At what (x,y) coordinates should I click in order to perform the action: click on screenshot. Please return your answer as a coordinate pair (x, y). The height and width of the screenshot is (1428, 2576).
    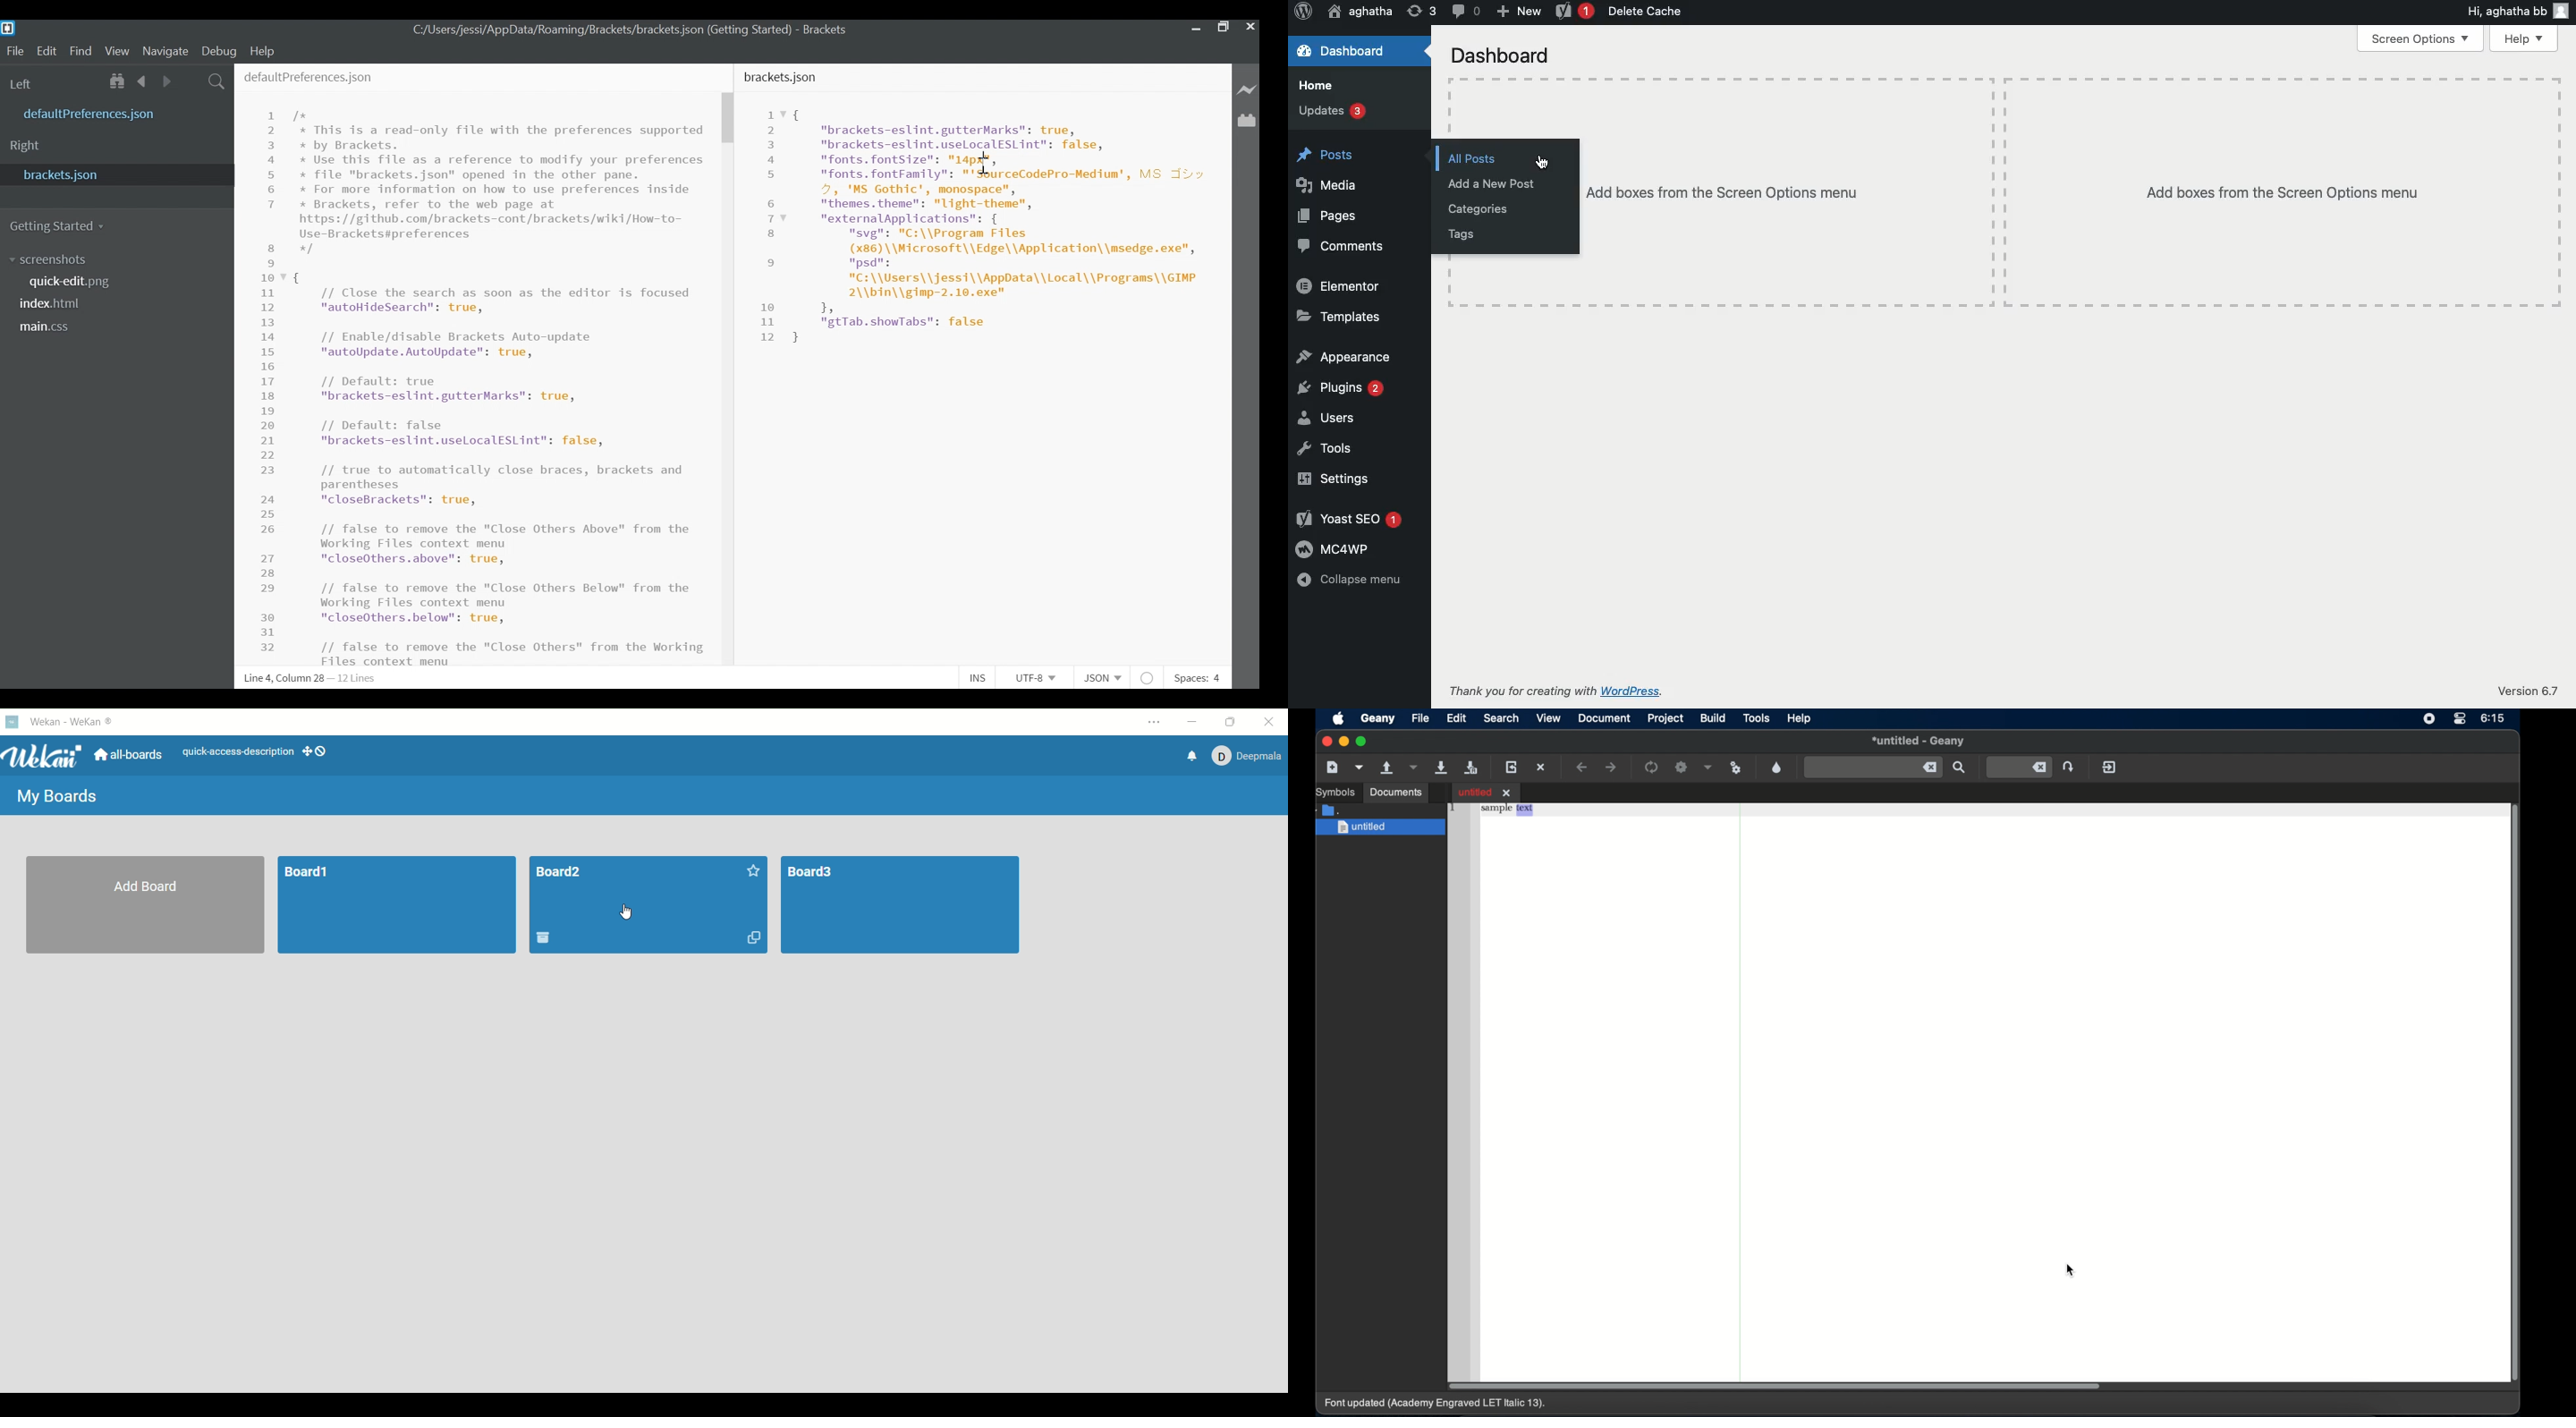
    Looking at the image, I should click on (65, 260).